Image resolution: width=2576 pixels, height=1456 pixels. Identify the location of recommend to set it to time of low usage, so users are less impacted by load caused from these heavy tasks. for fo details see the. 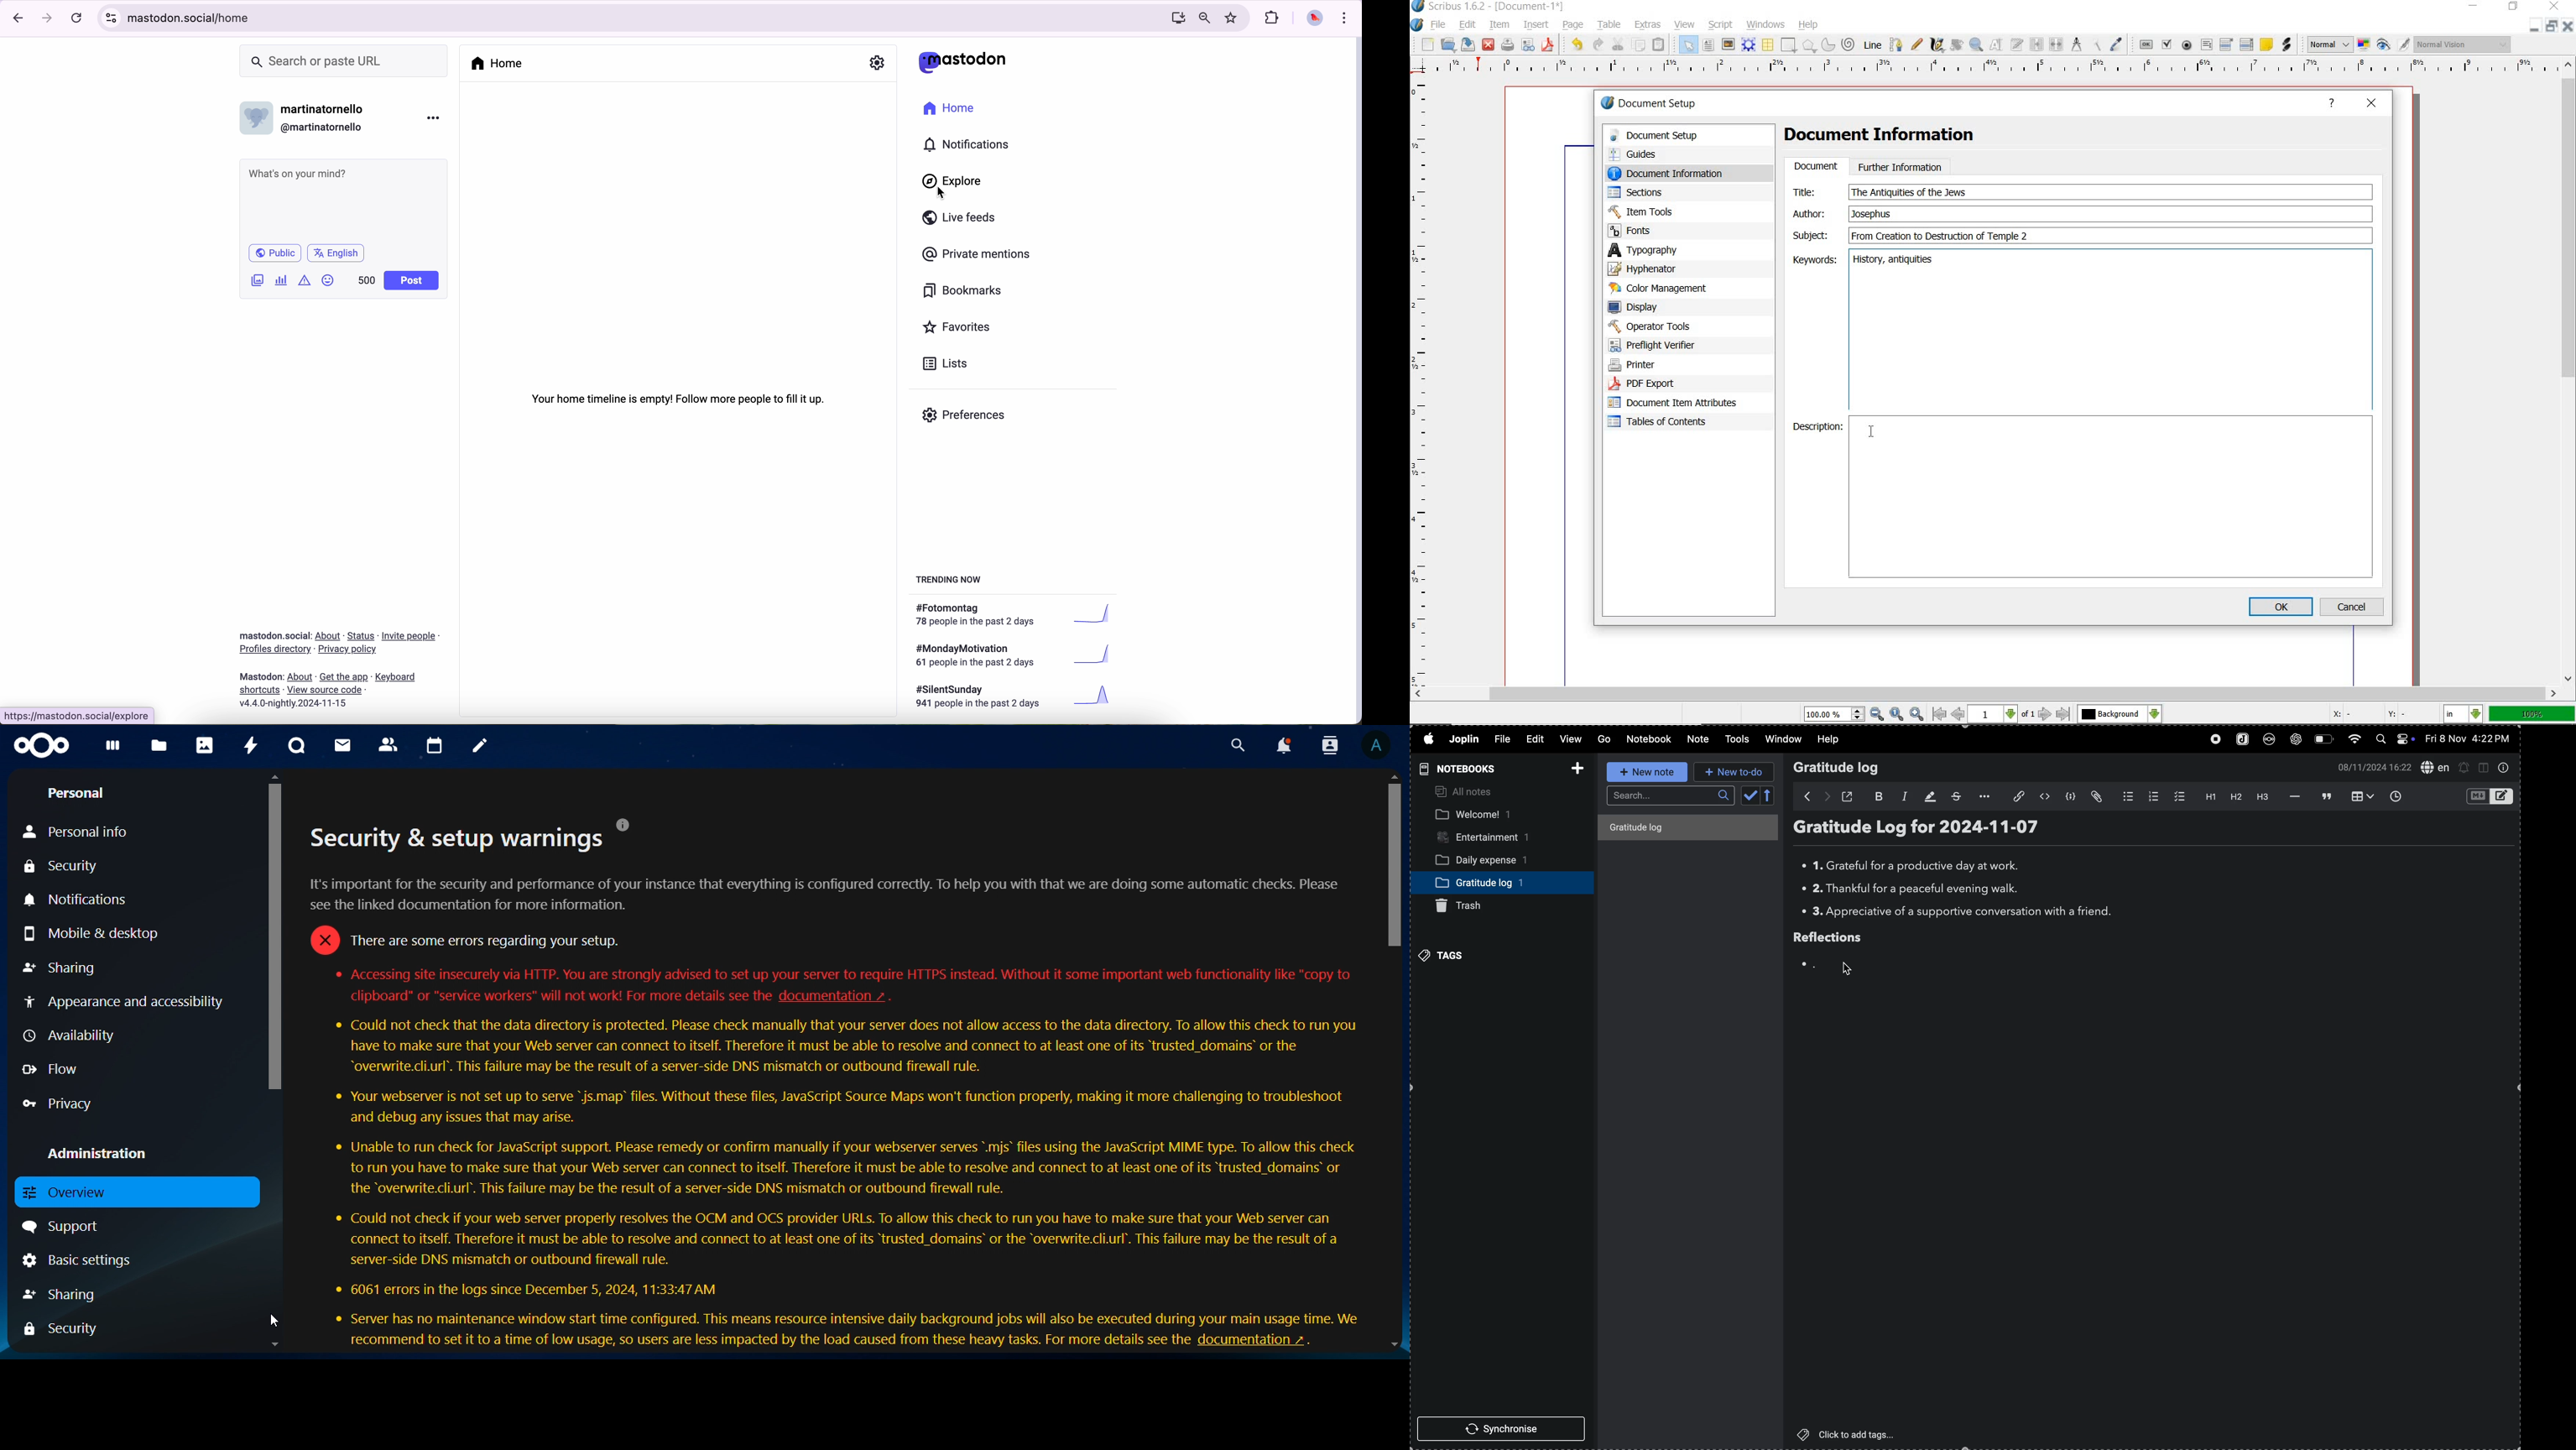
(766, 1339).